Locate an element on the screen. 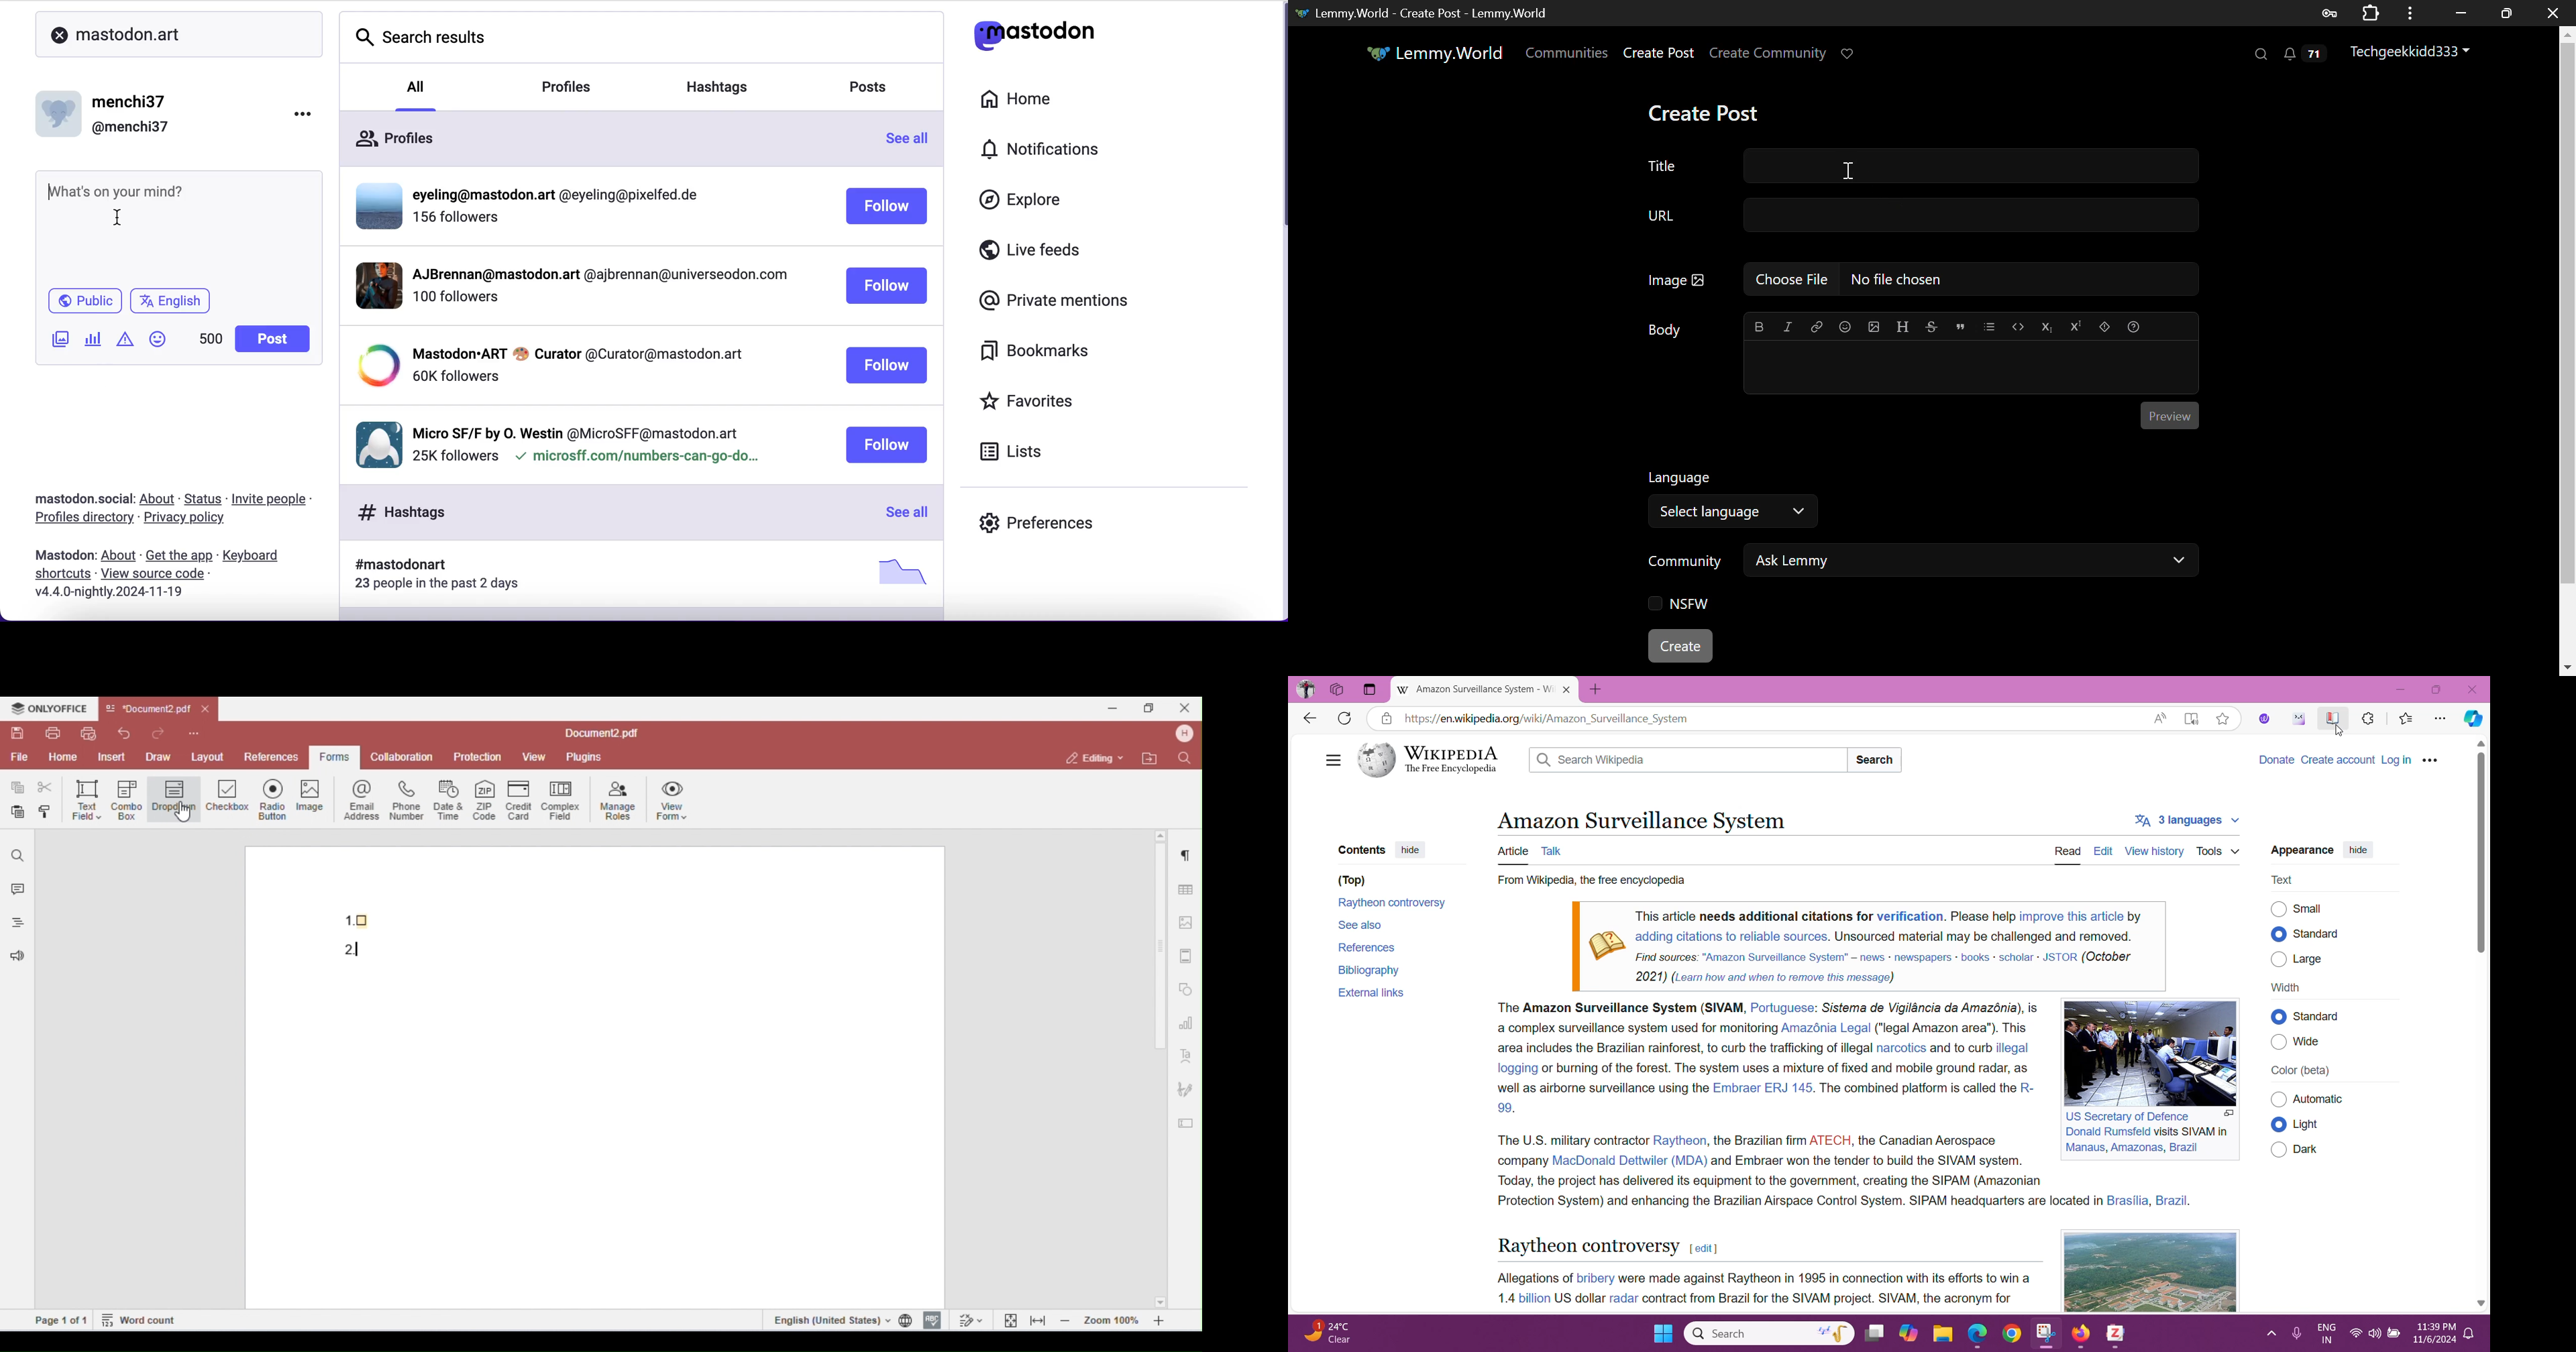 The height and width of the screenshot is (1372, 2576). View Site information is located at coordinates (1386, 718).